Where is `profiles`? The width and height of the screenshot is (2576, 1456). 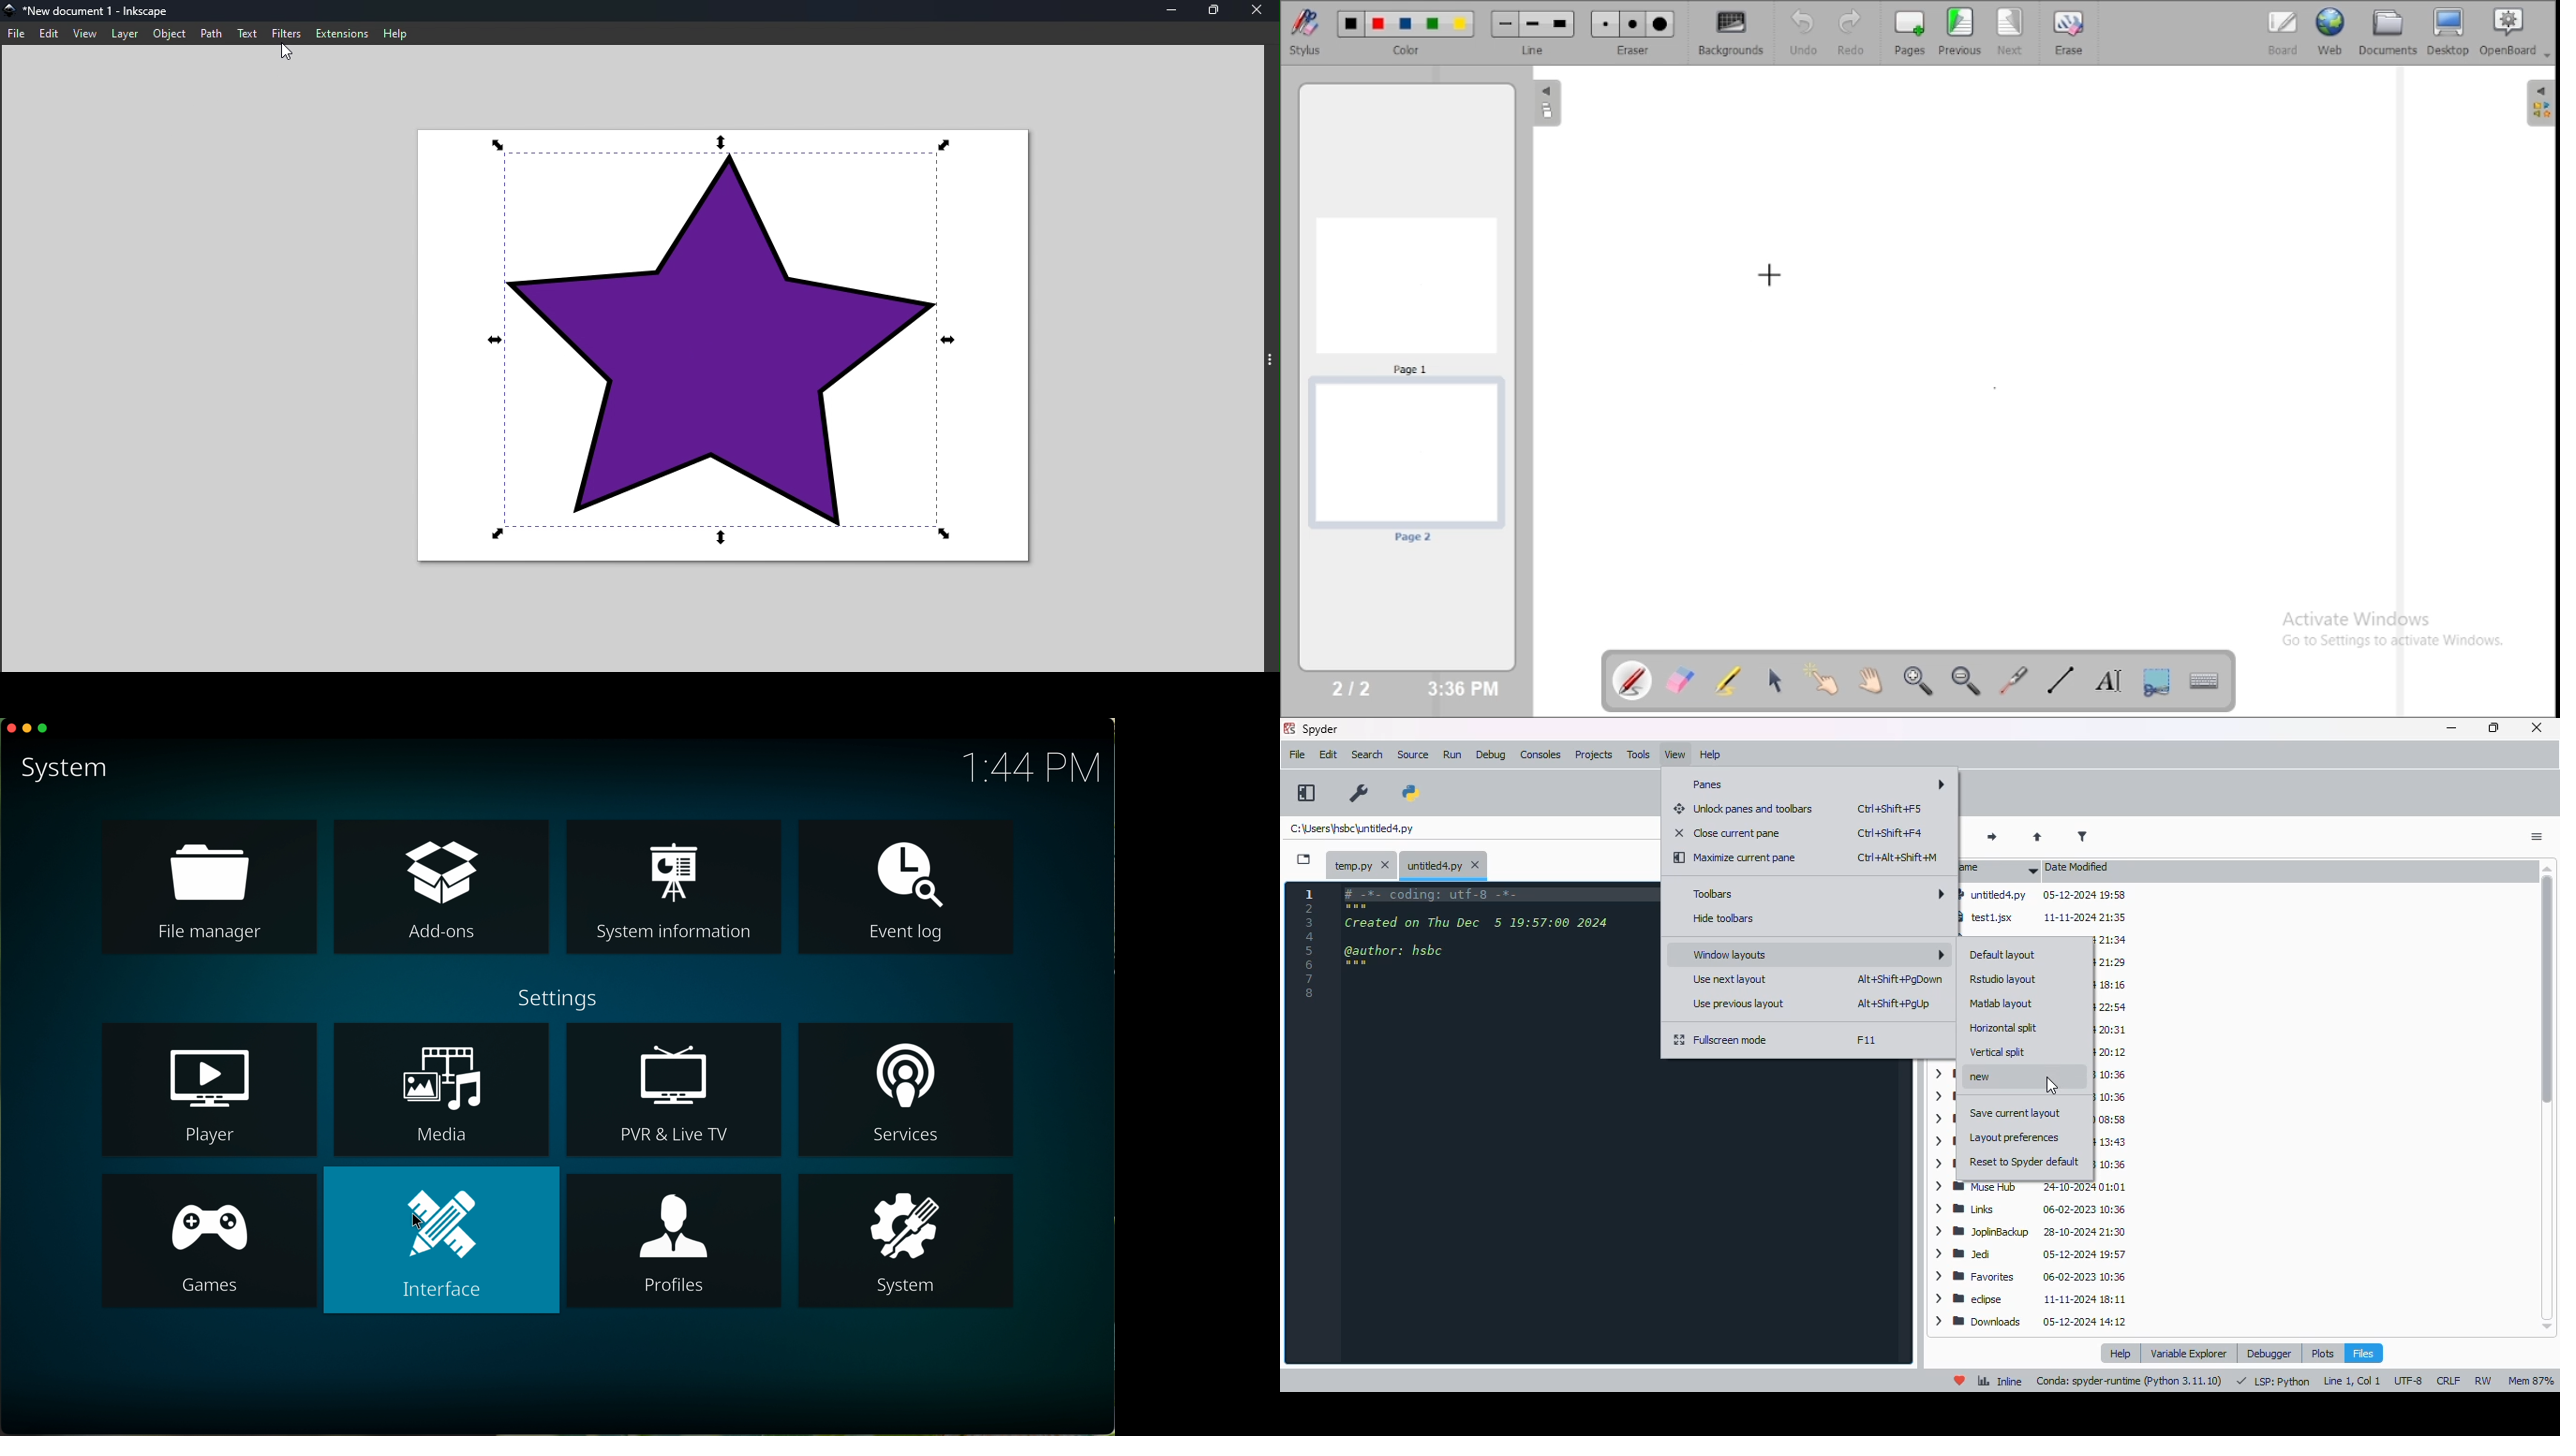
profiles is located at coordinates (674, 1242).